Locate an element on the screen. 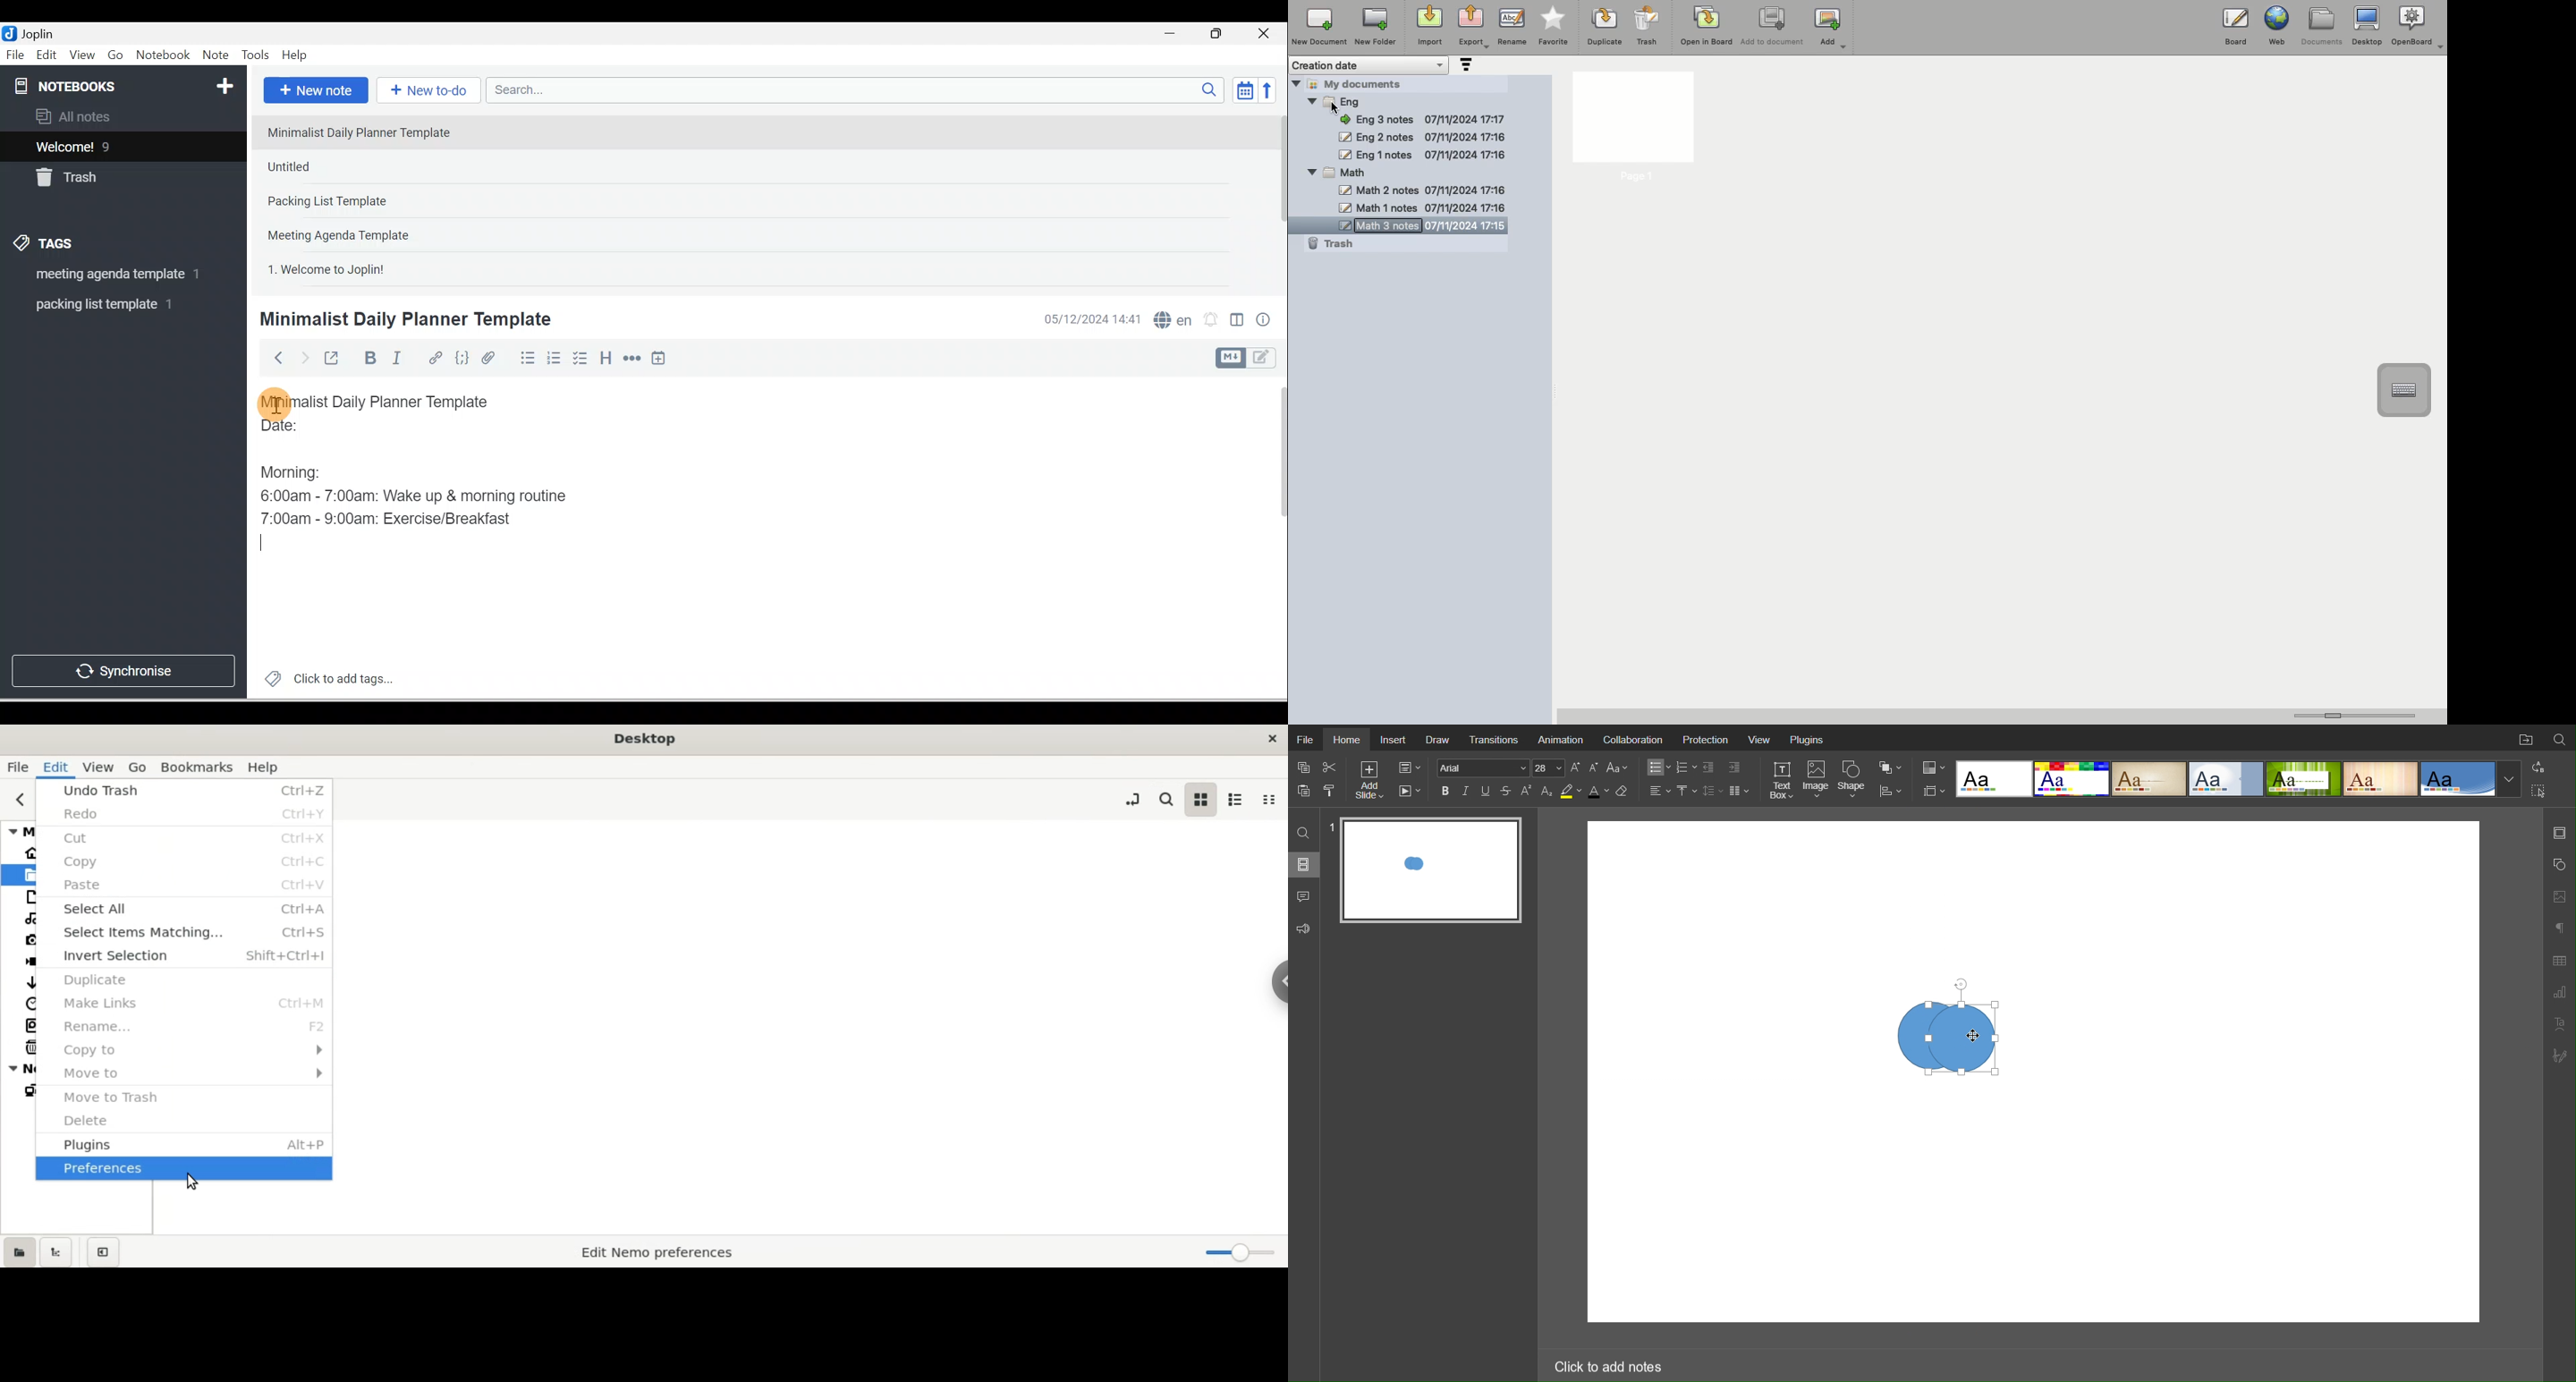 This screenshot has width=2576, height=1400. Strikethrough is located at coordinates (1506, 791).